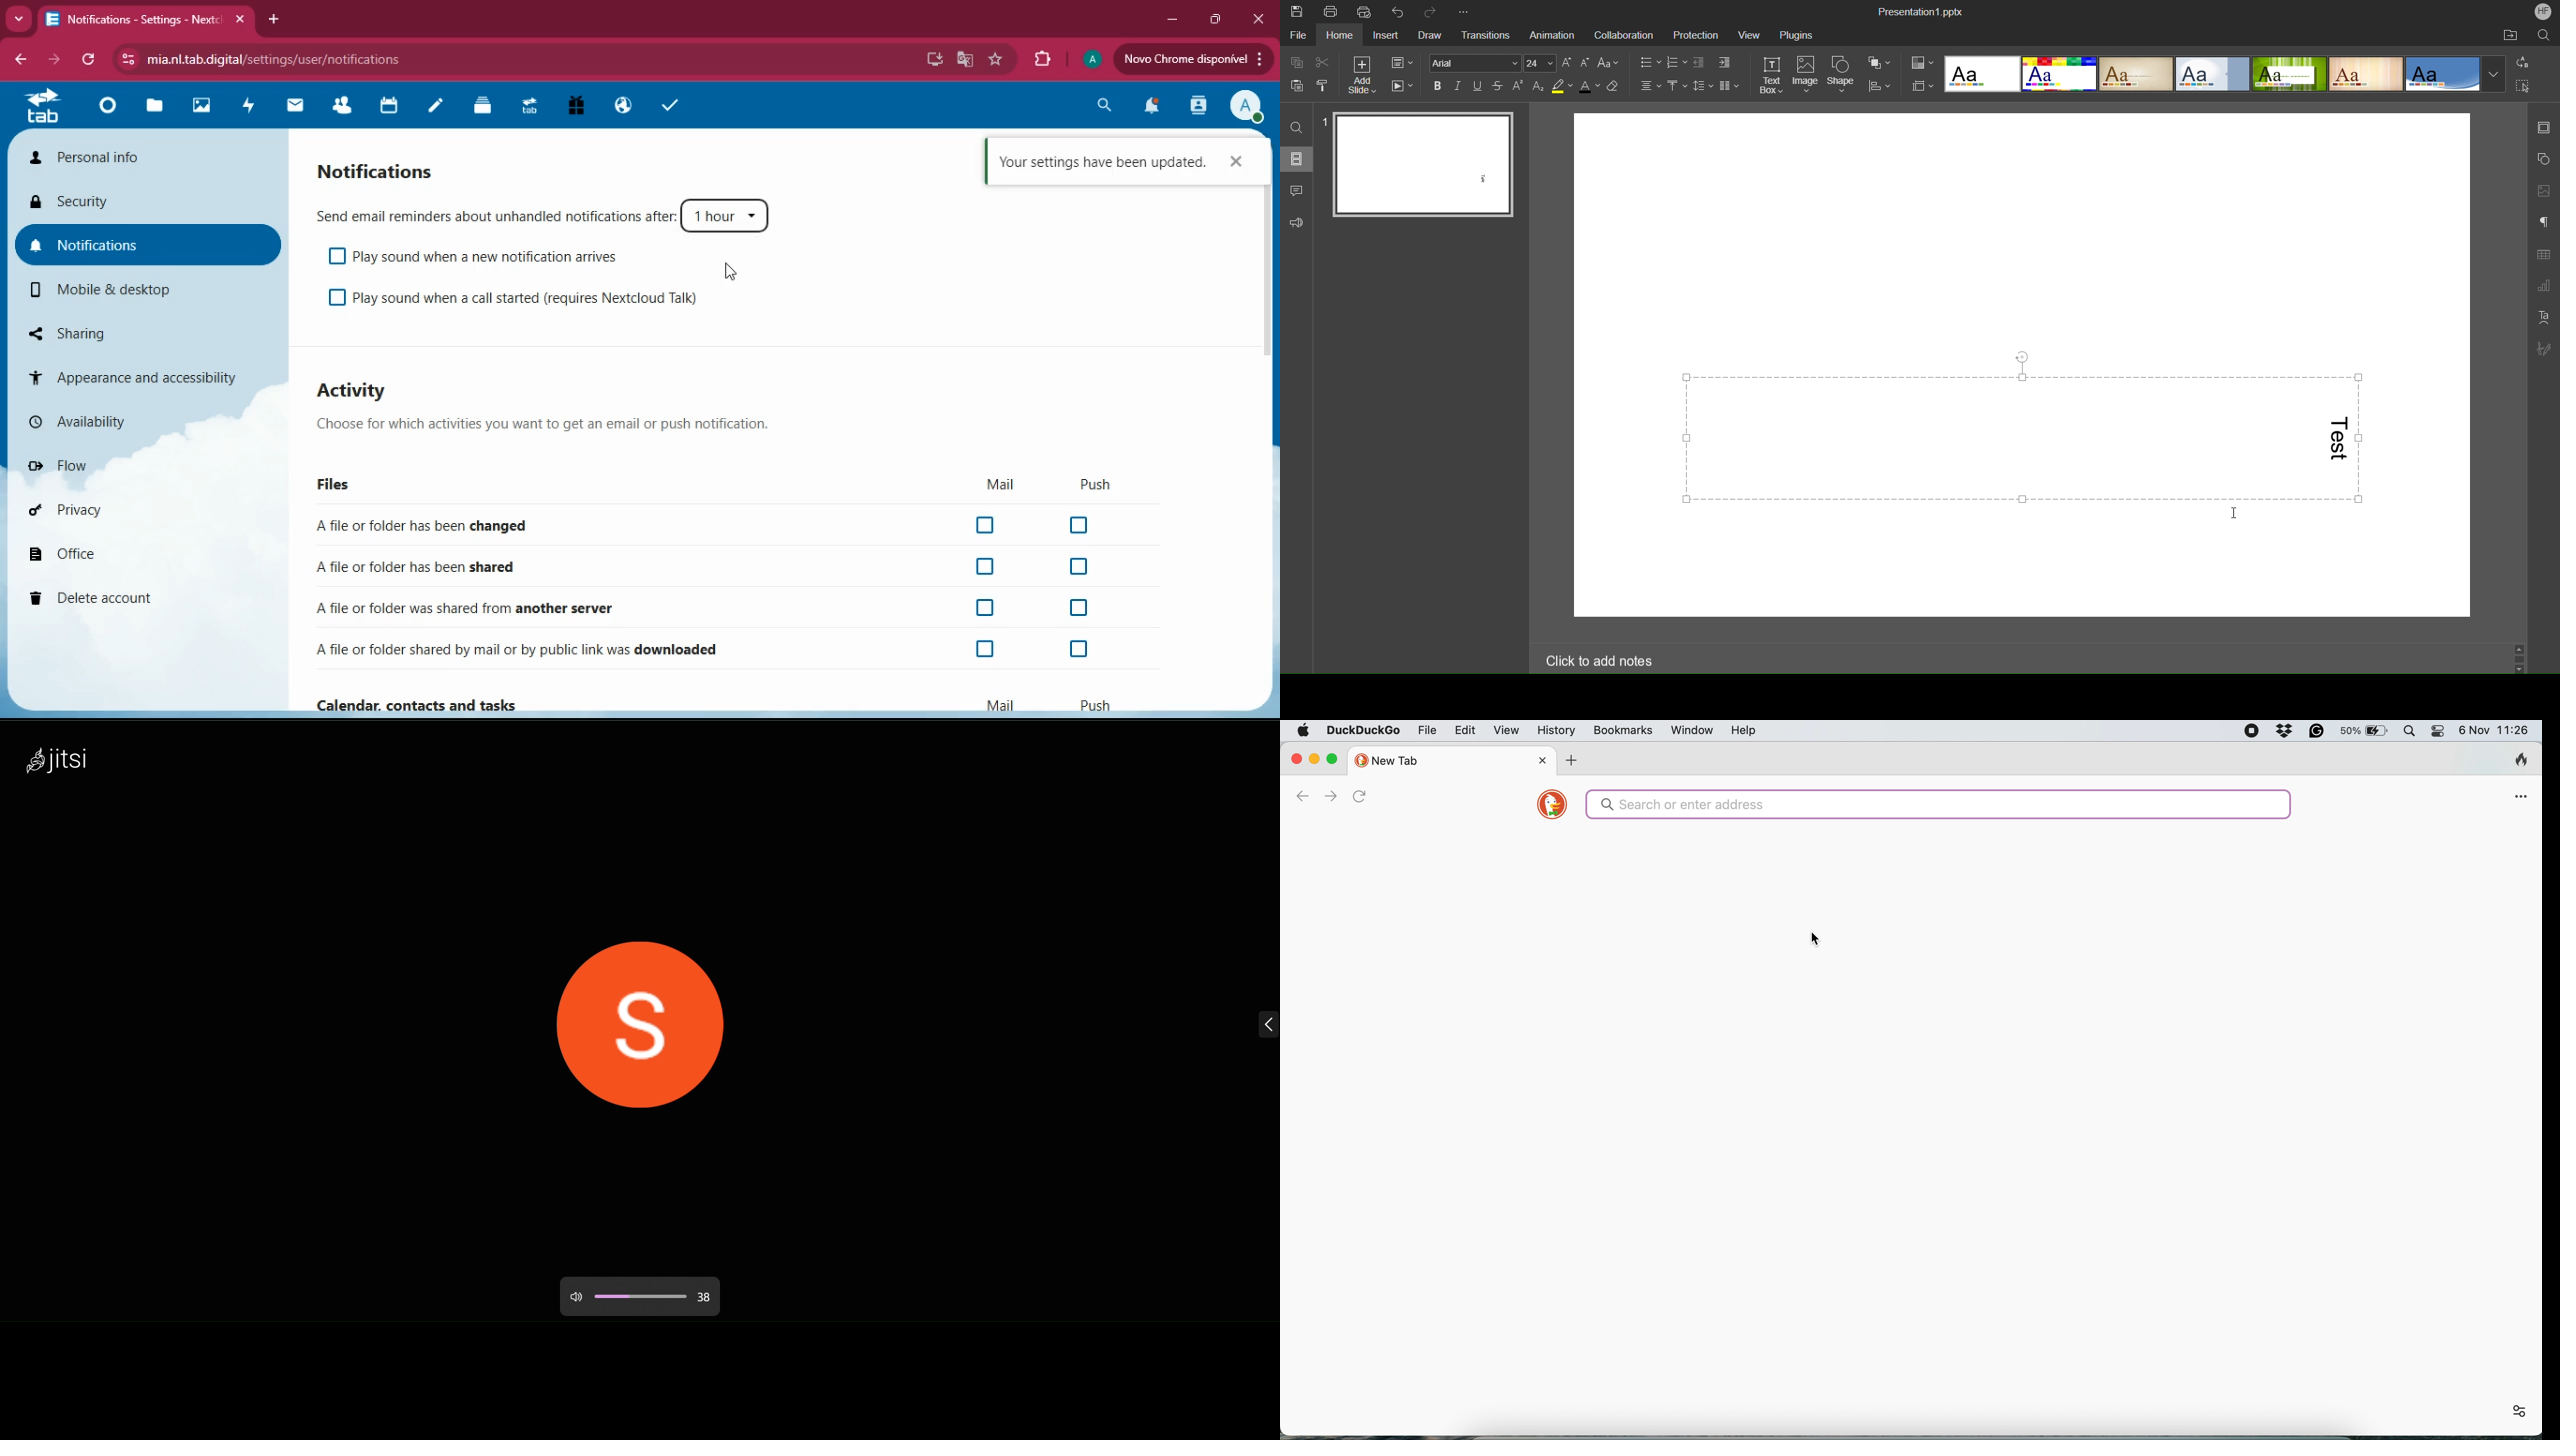  What do you see at coordinates (1438, 85) in the screenshot?
I see `Bold` at bounding box center [1438, 85].